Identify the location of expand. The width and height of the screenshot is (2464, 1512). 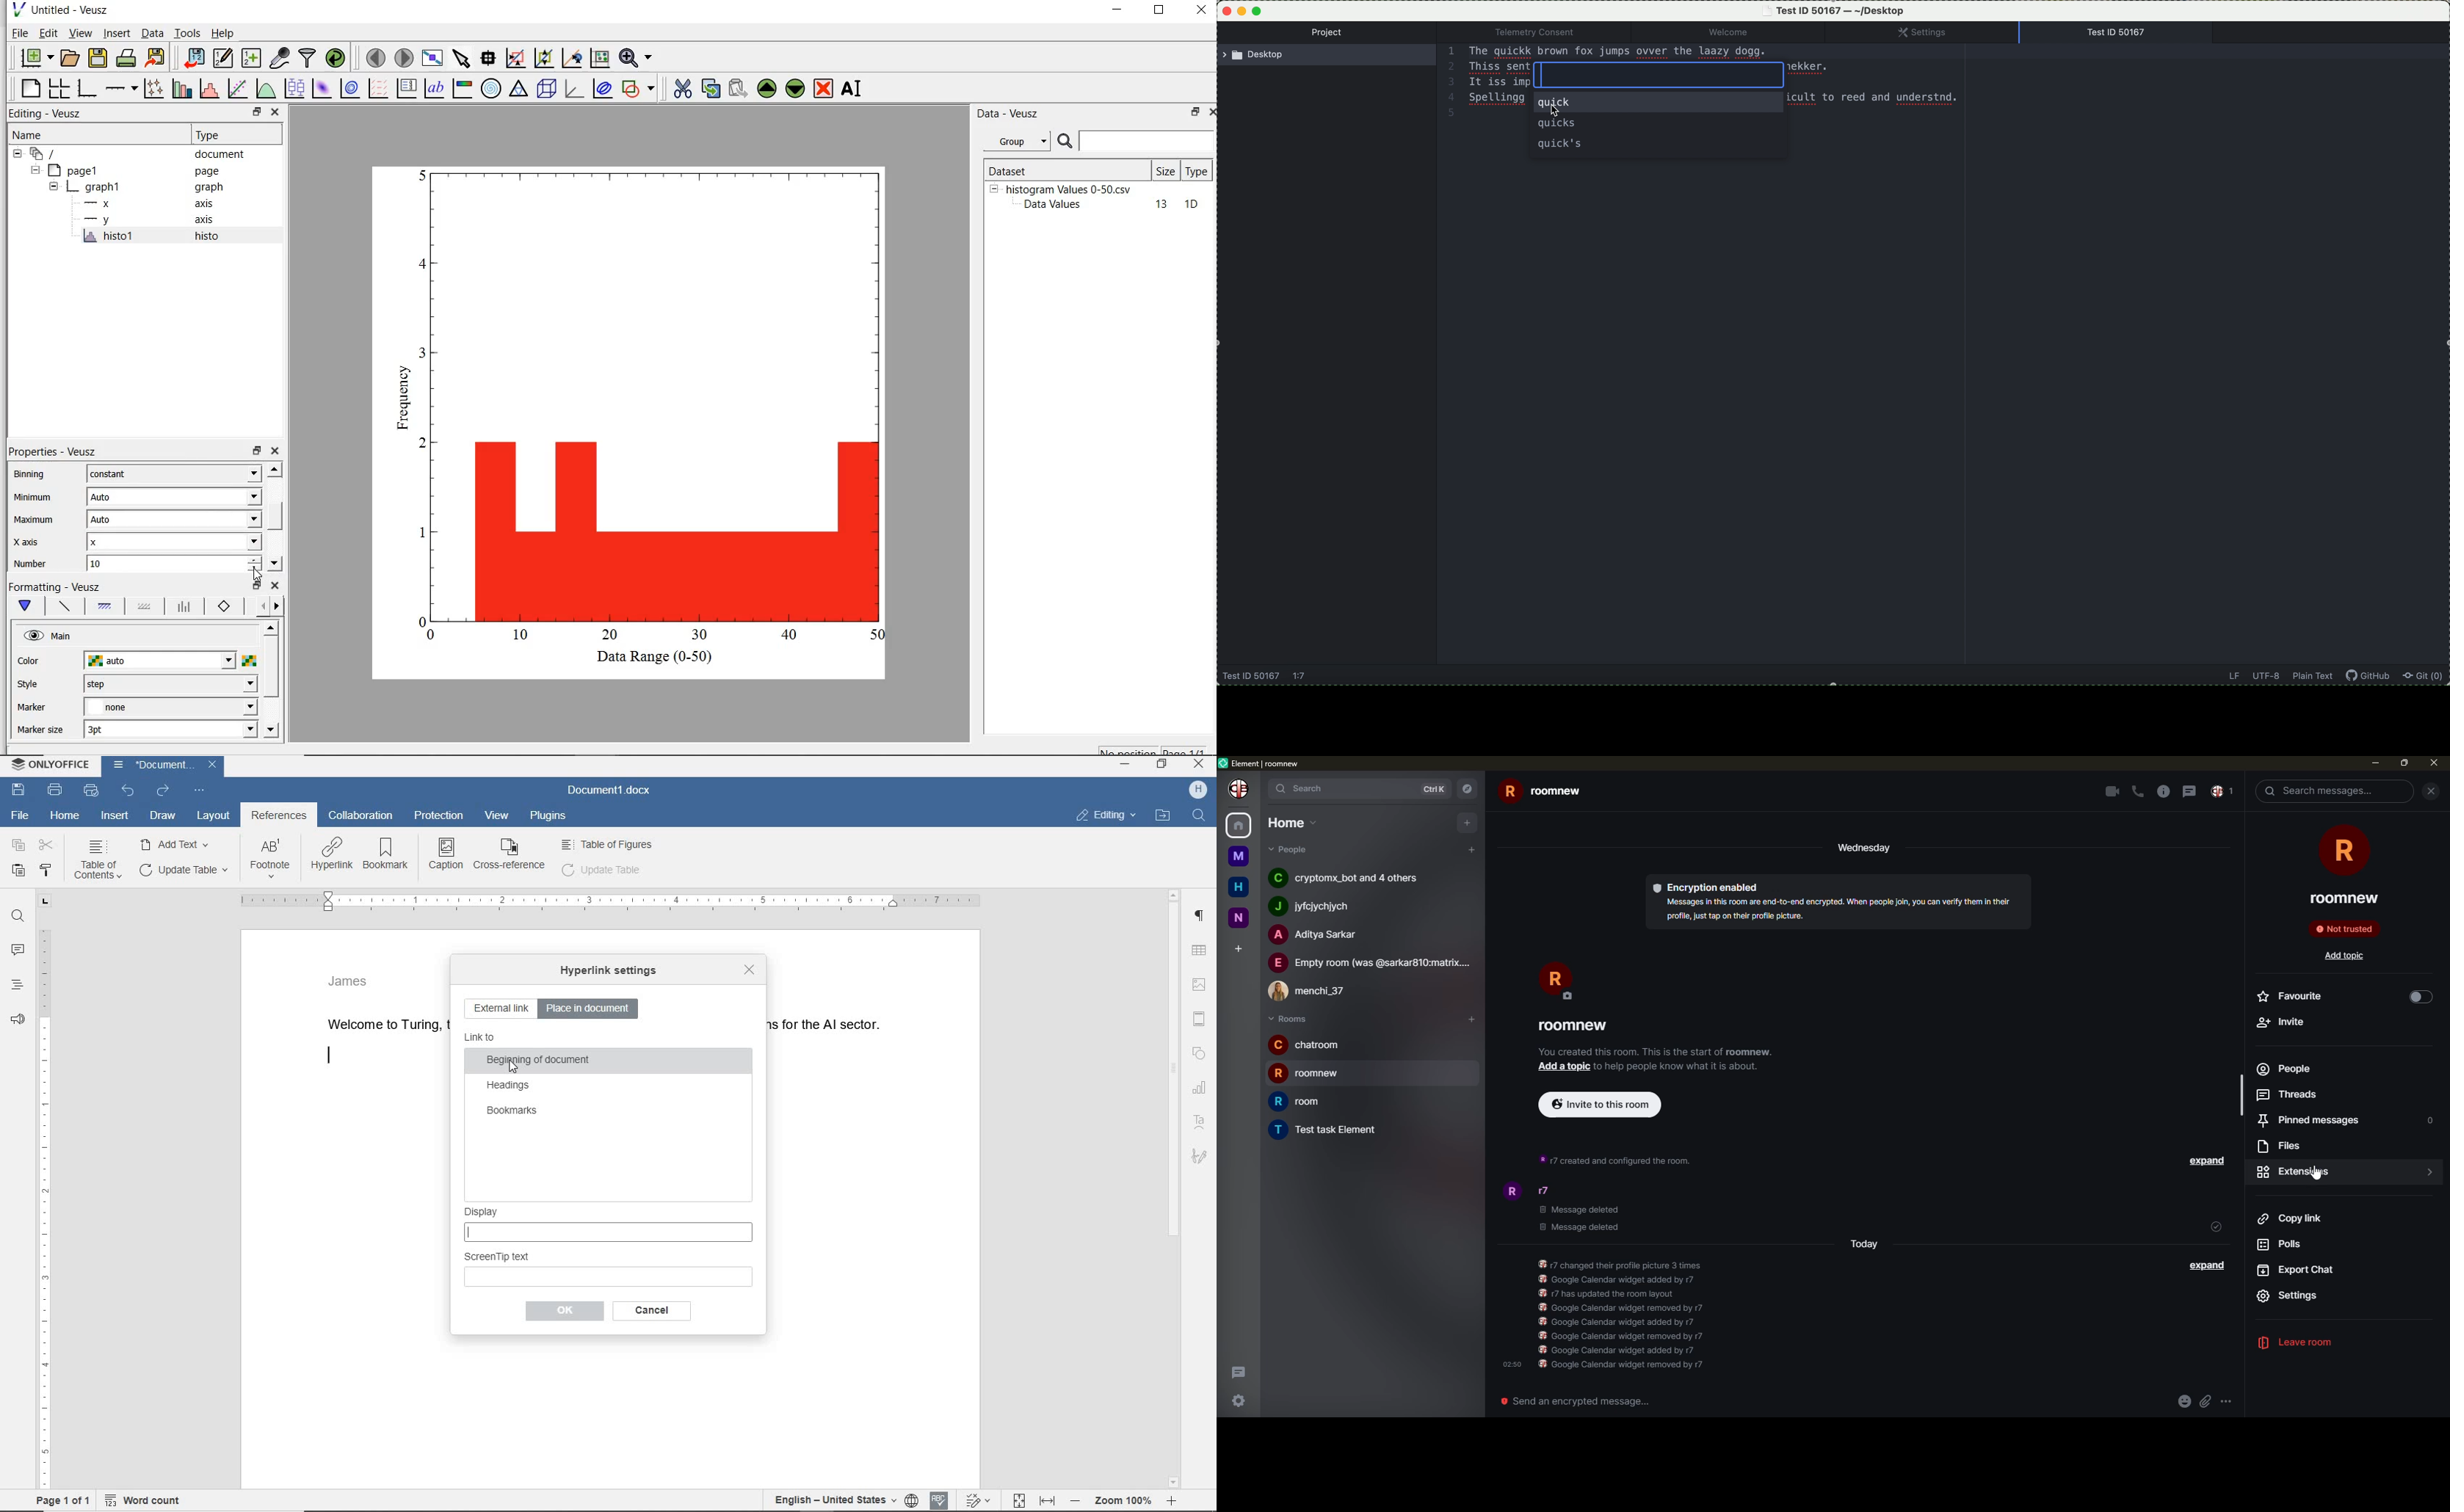
(2208, 1161).